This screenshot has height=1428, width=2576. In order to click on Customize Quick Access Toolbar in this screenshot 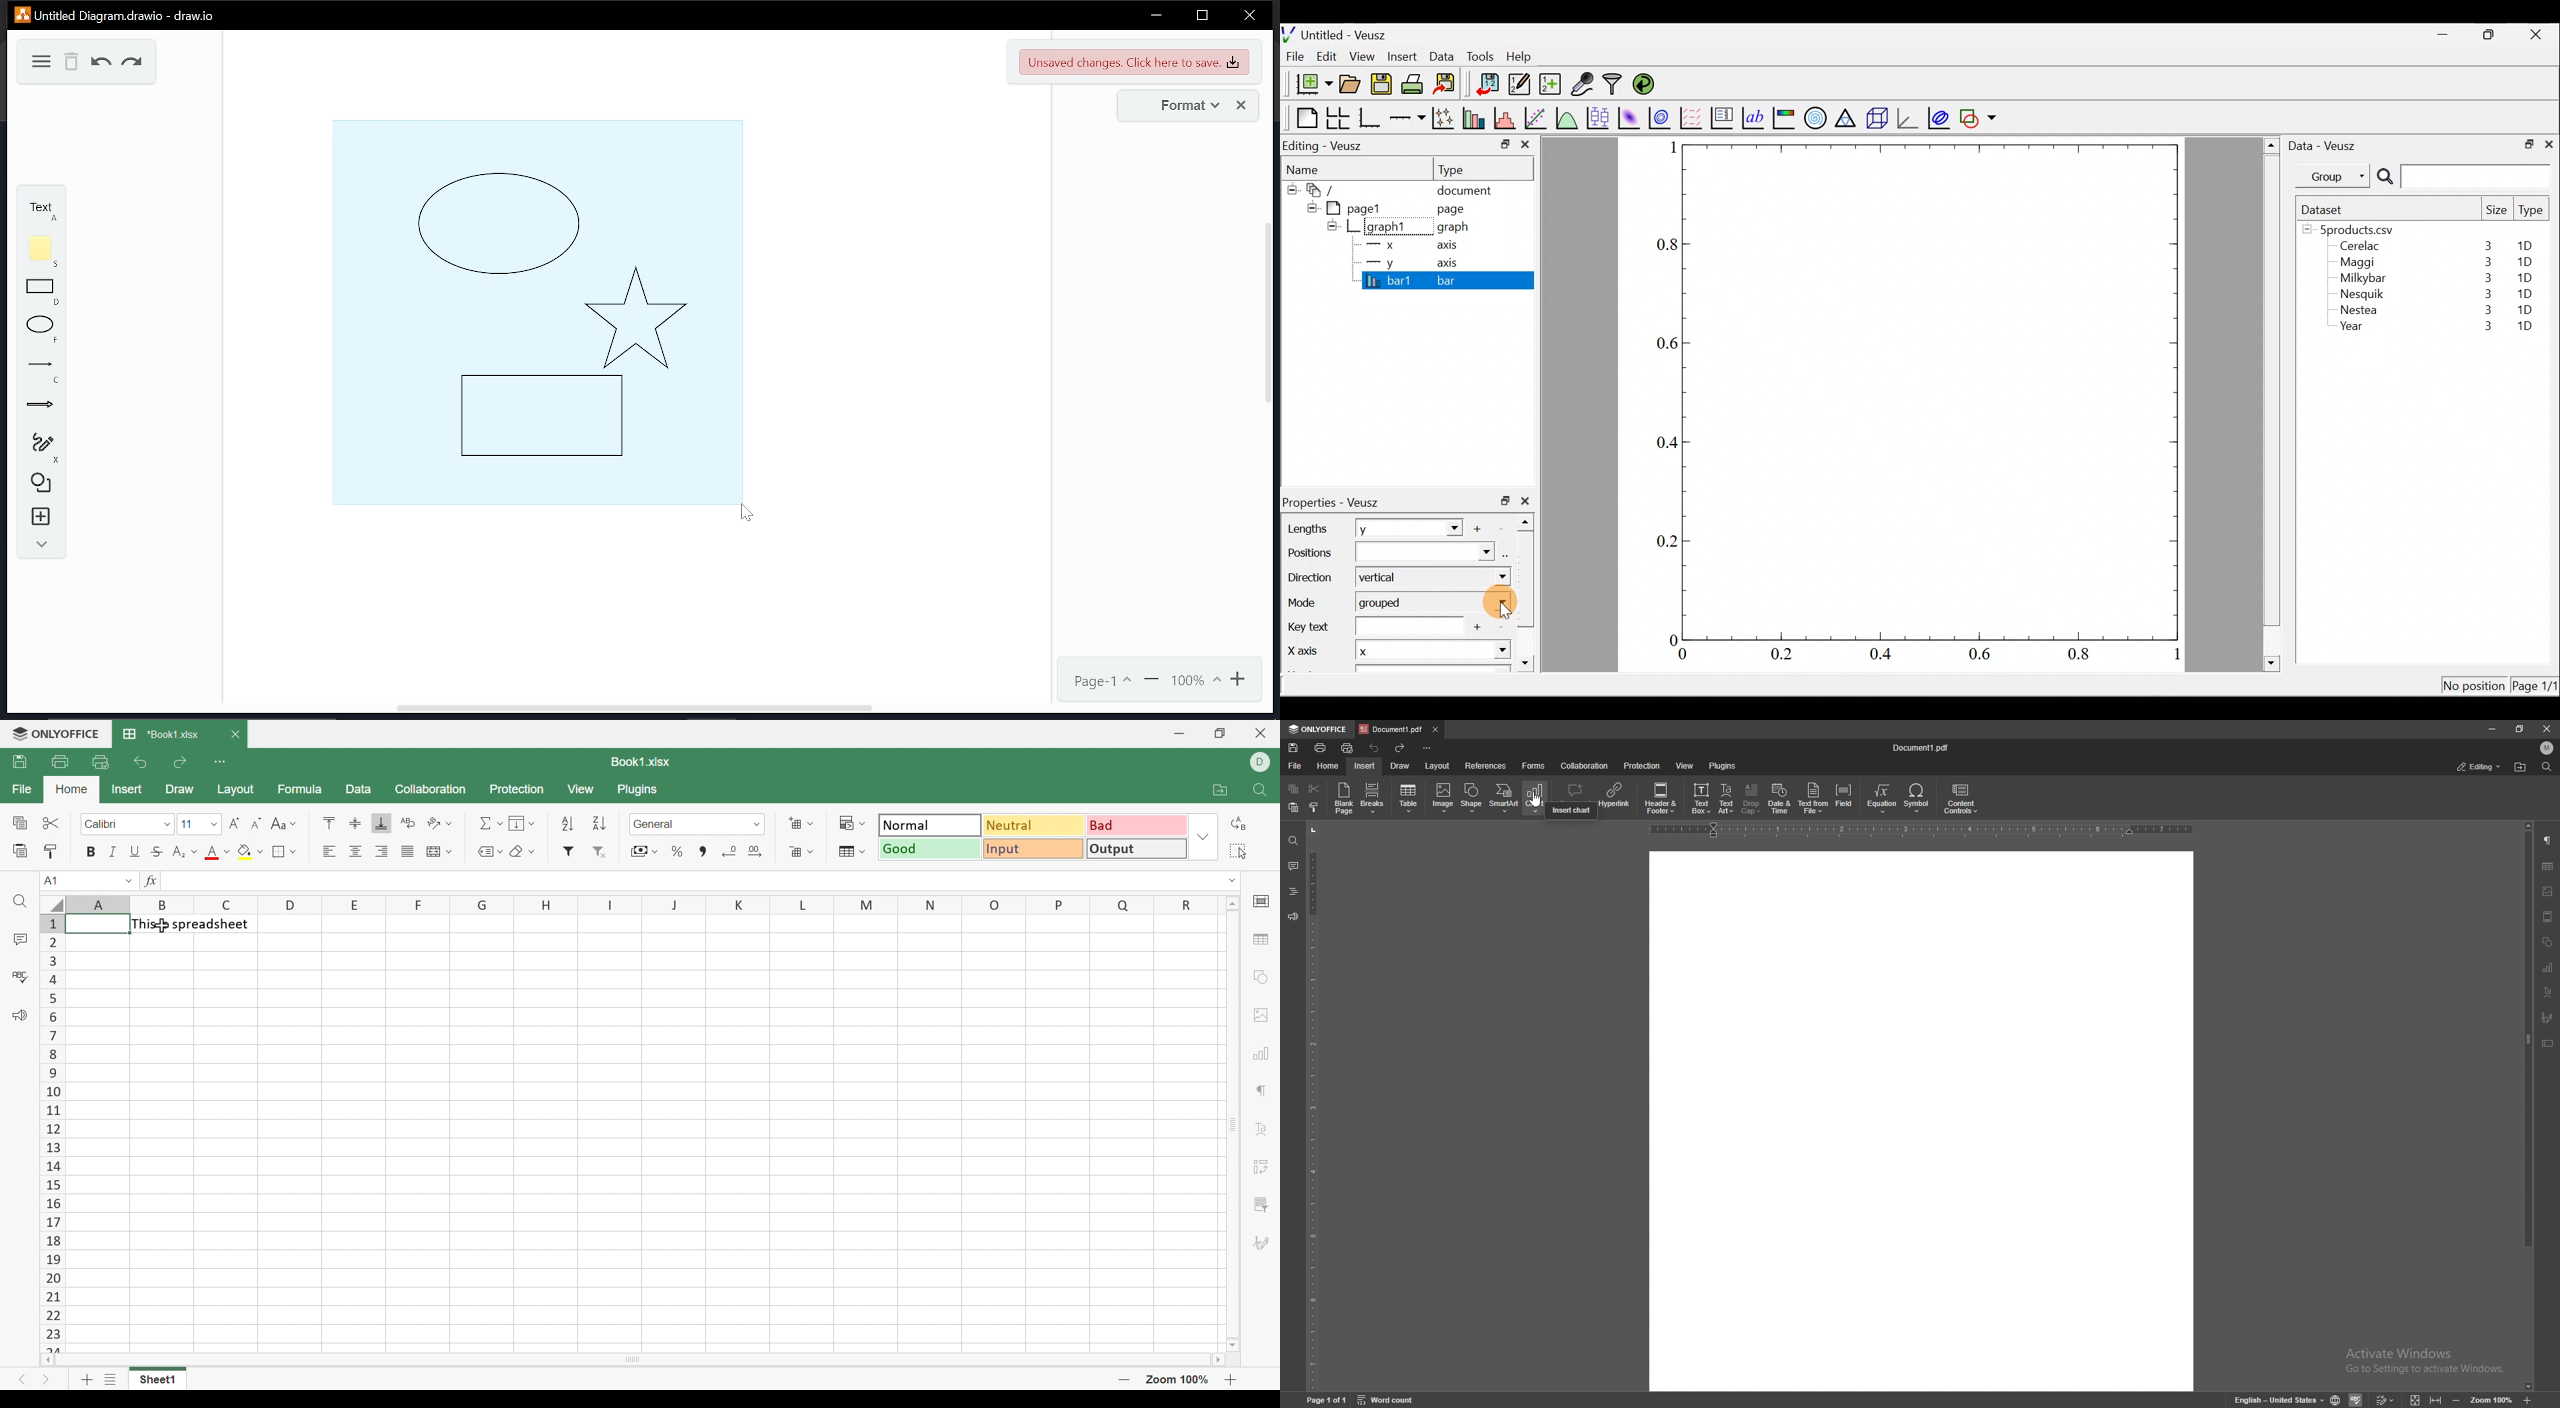, I will do `click(222, 760)`.